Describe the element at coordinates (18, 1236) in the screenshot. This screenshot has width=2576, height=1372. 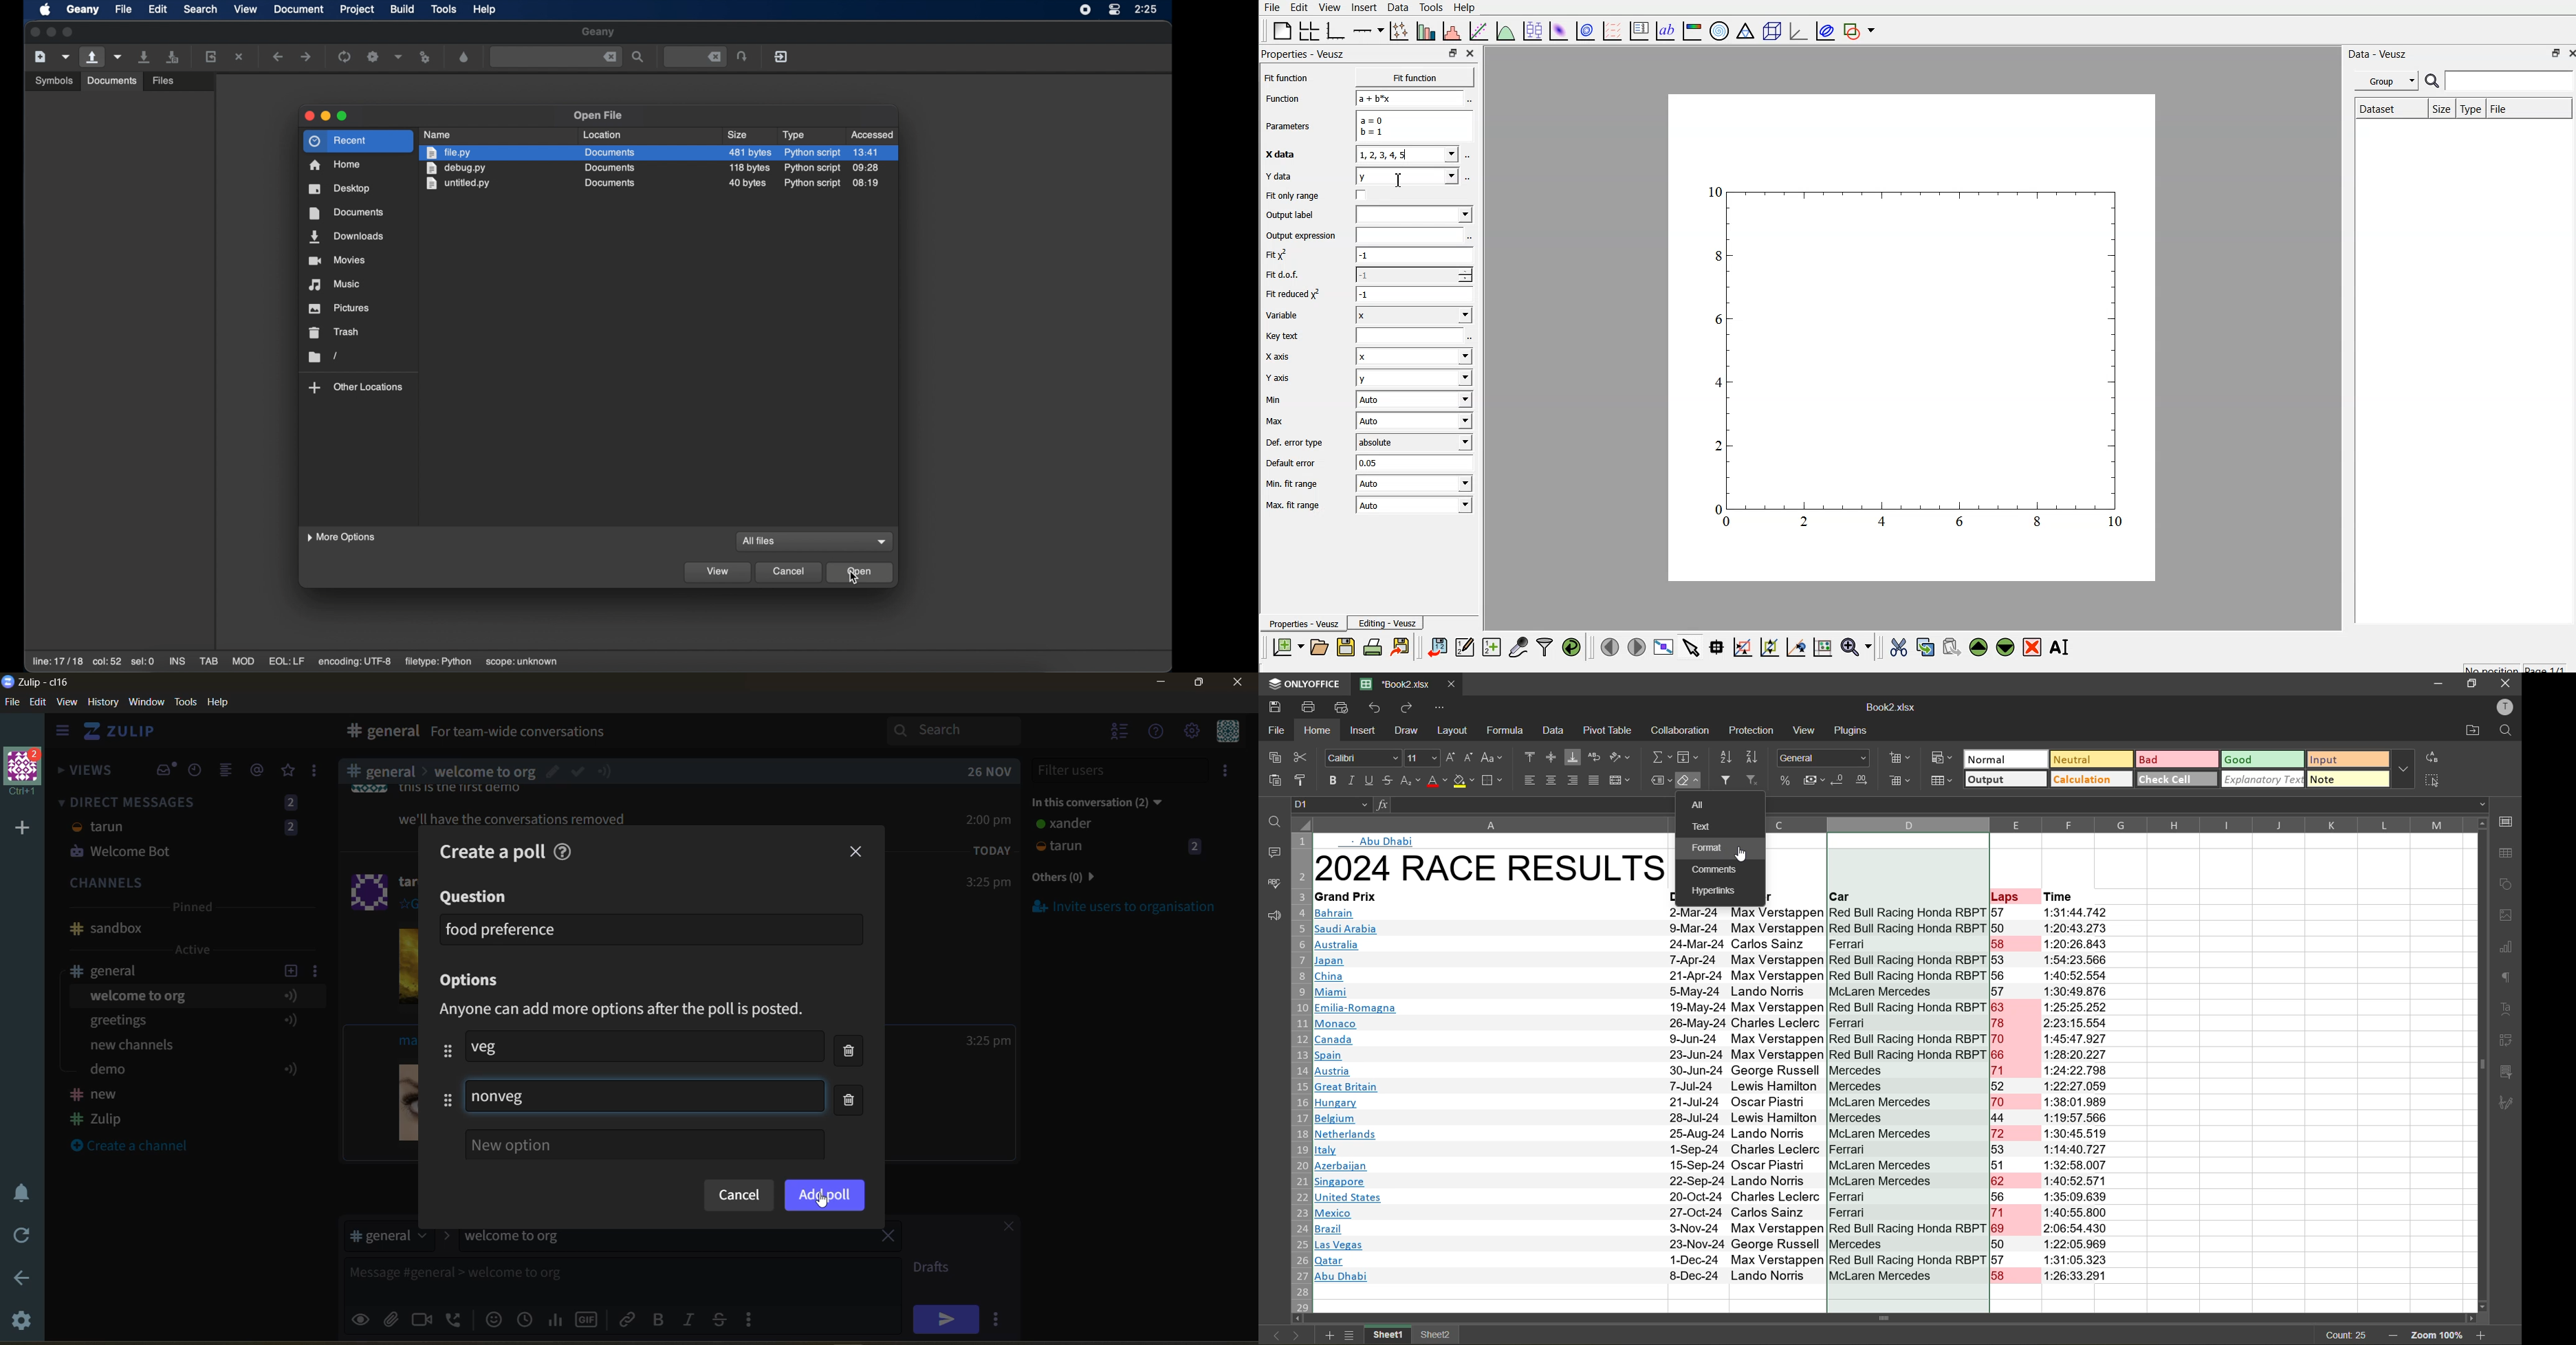
I see `reload` at that location.